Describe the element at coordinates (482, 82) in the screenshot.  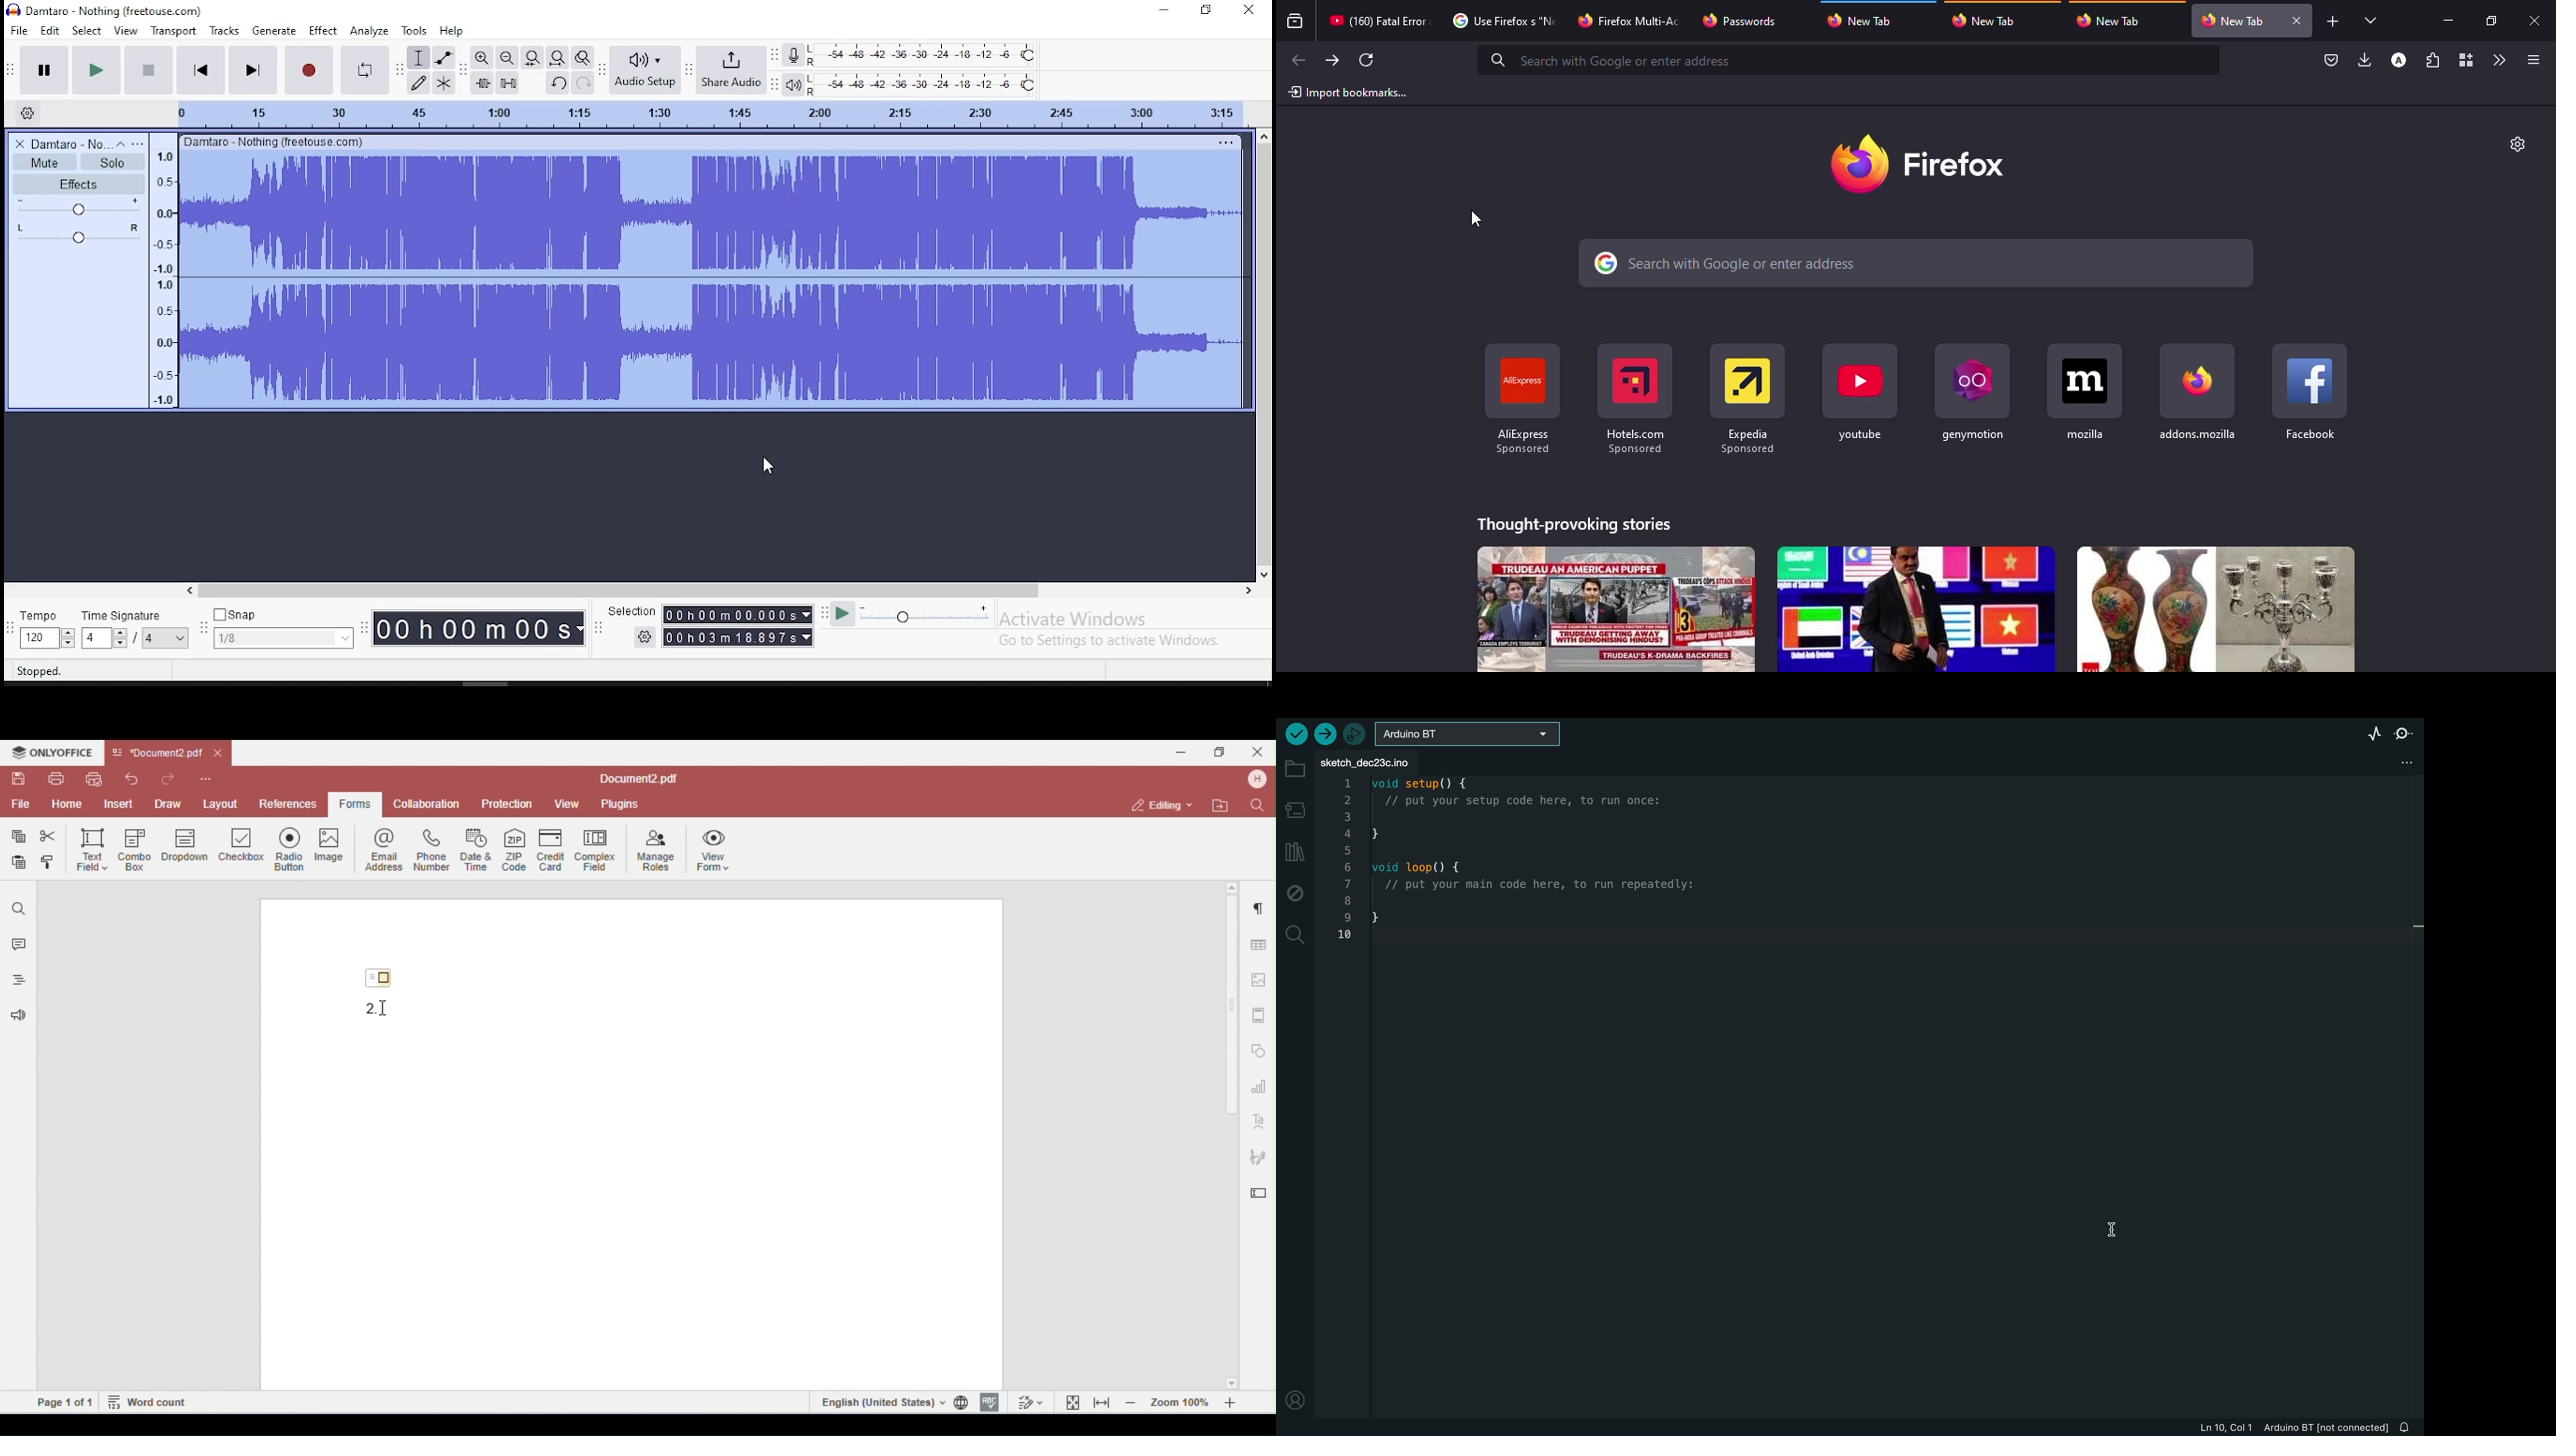
I see `trim audio outside selection` at that location.